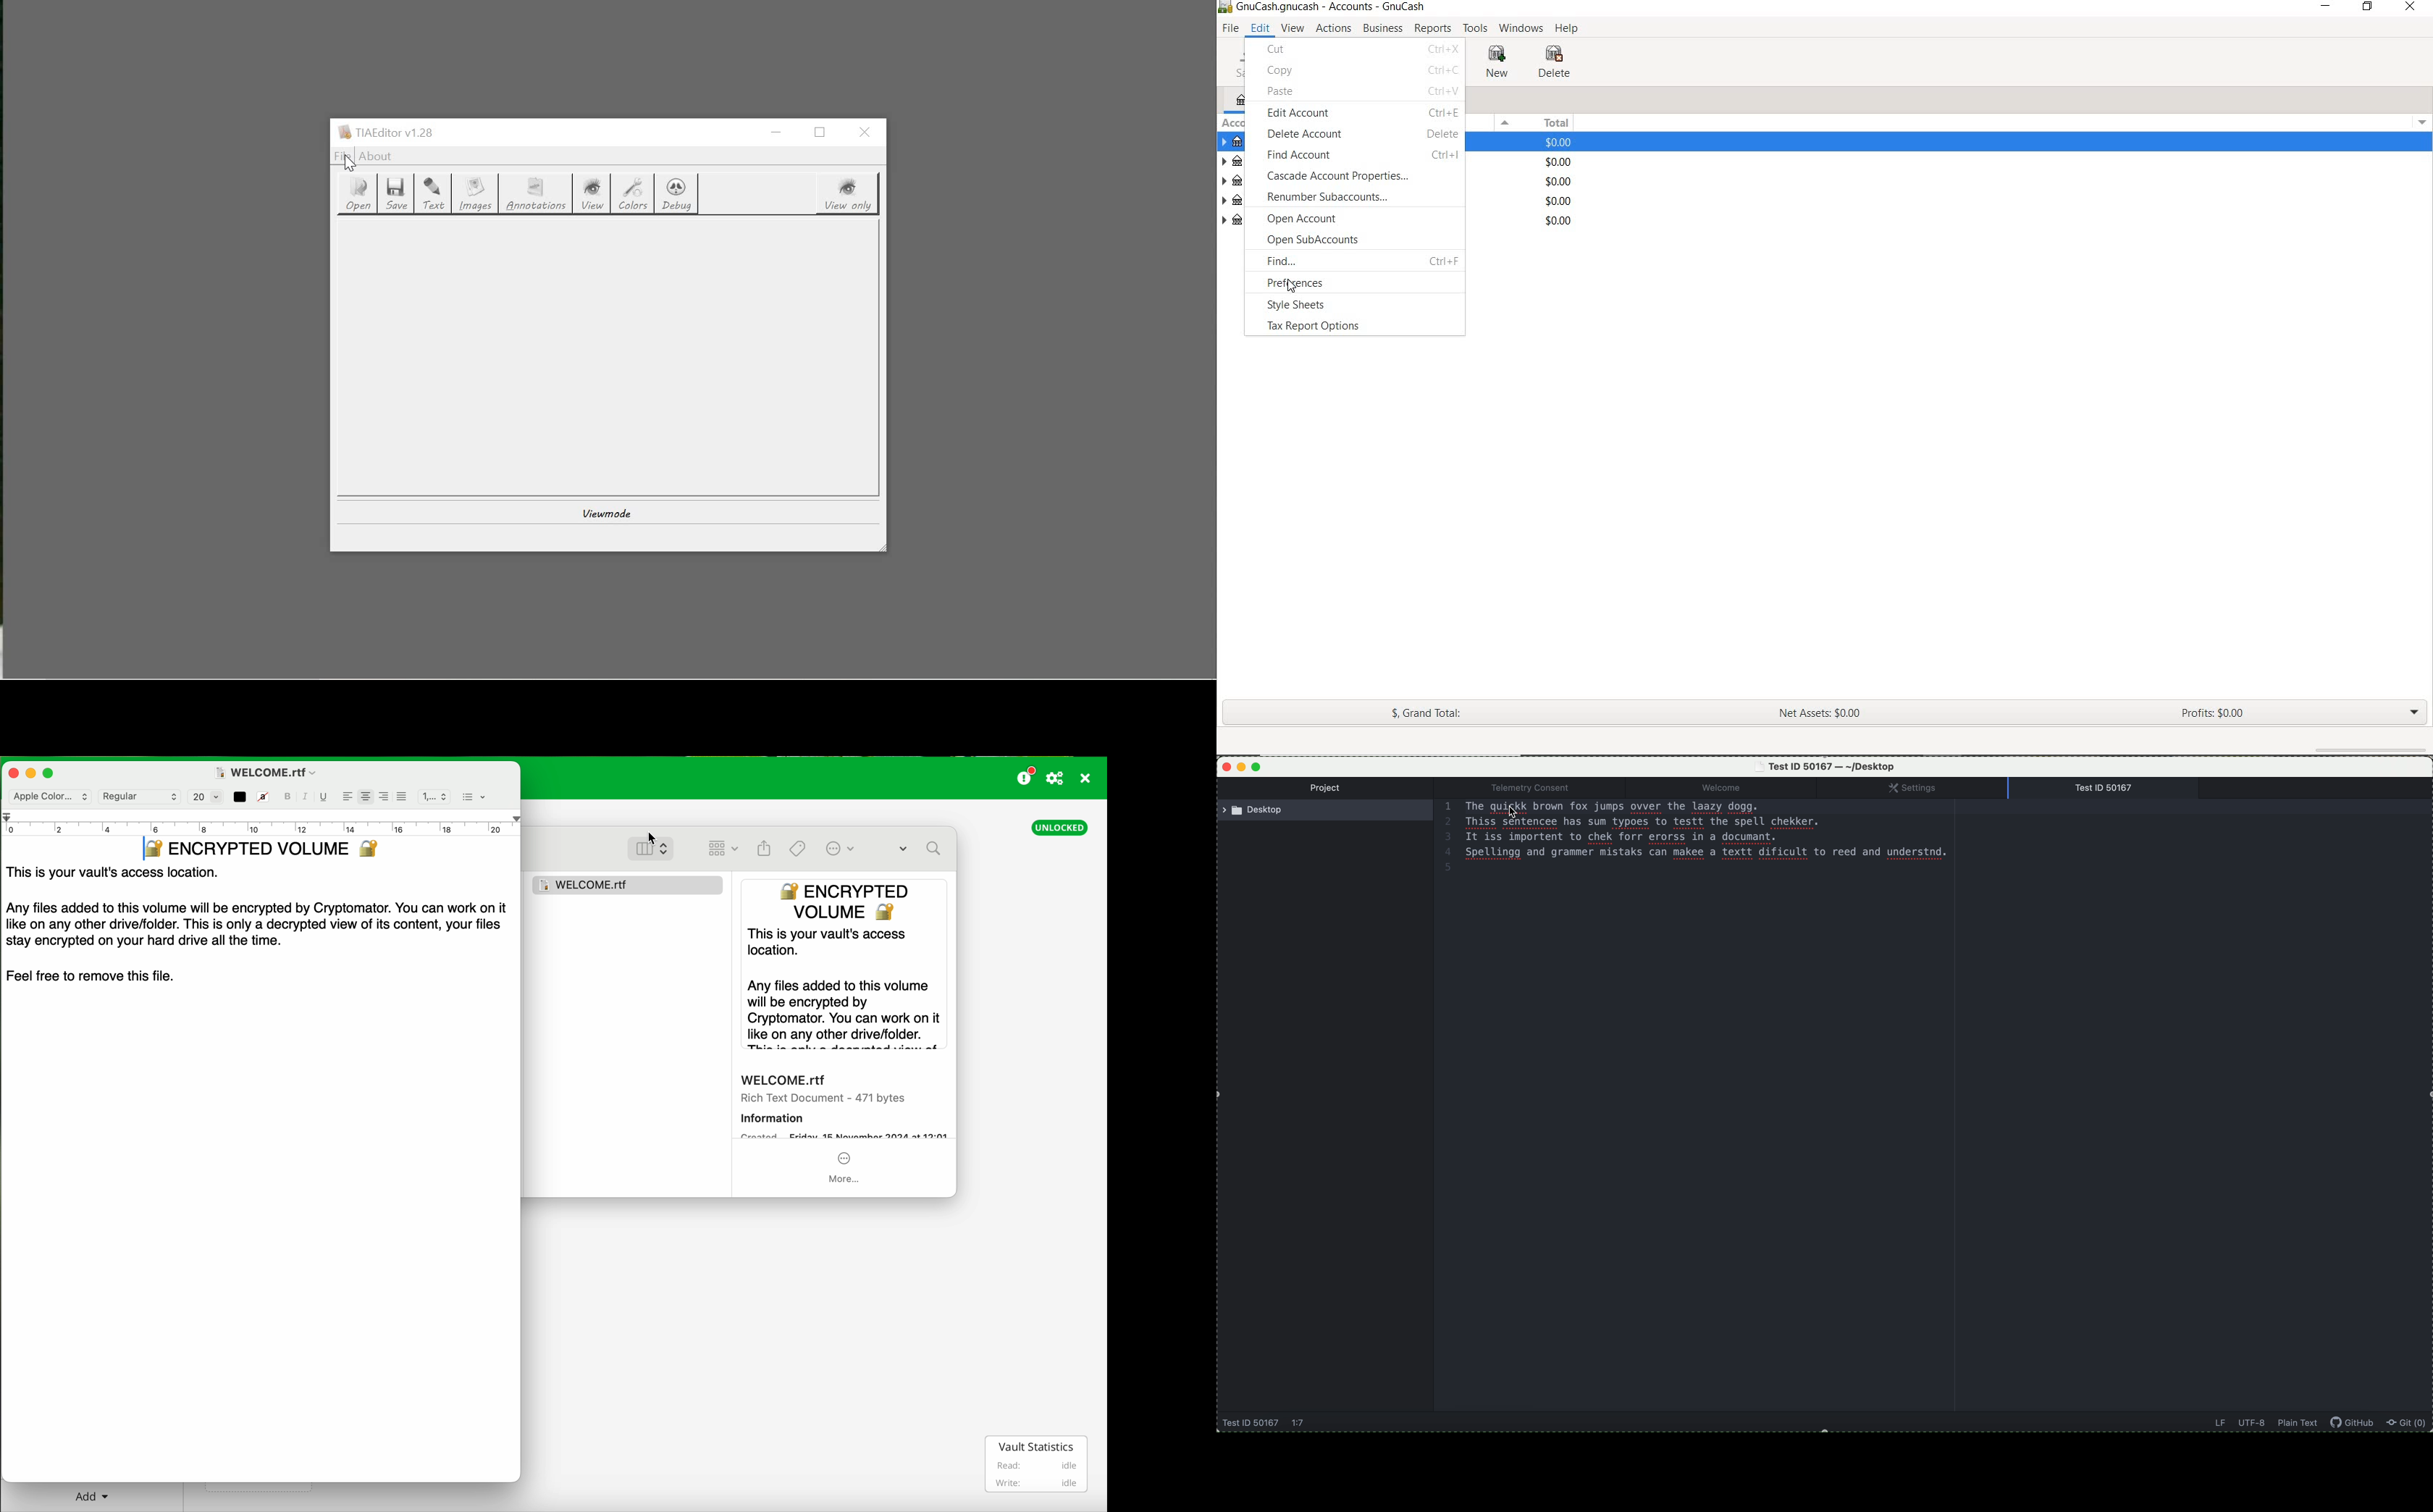 Image resolution: width=2436 pixels, height=1512 pixels. Describe the element at coordinates (139, 796) in the screenshot. I see `Regular` at that location.